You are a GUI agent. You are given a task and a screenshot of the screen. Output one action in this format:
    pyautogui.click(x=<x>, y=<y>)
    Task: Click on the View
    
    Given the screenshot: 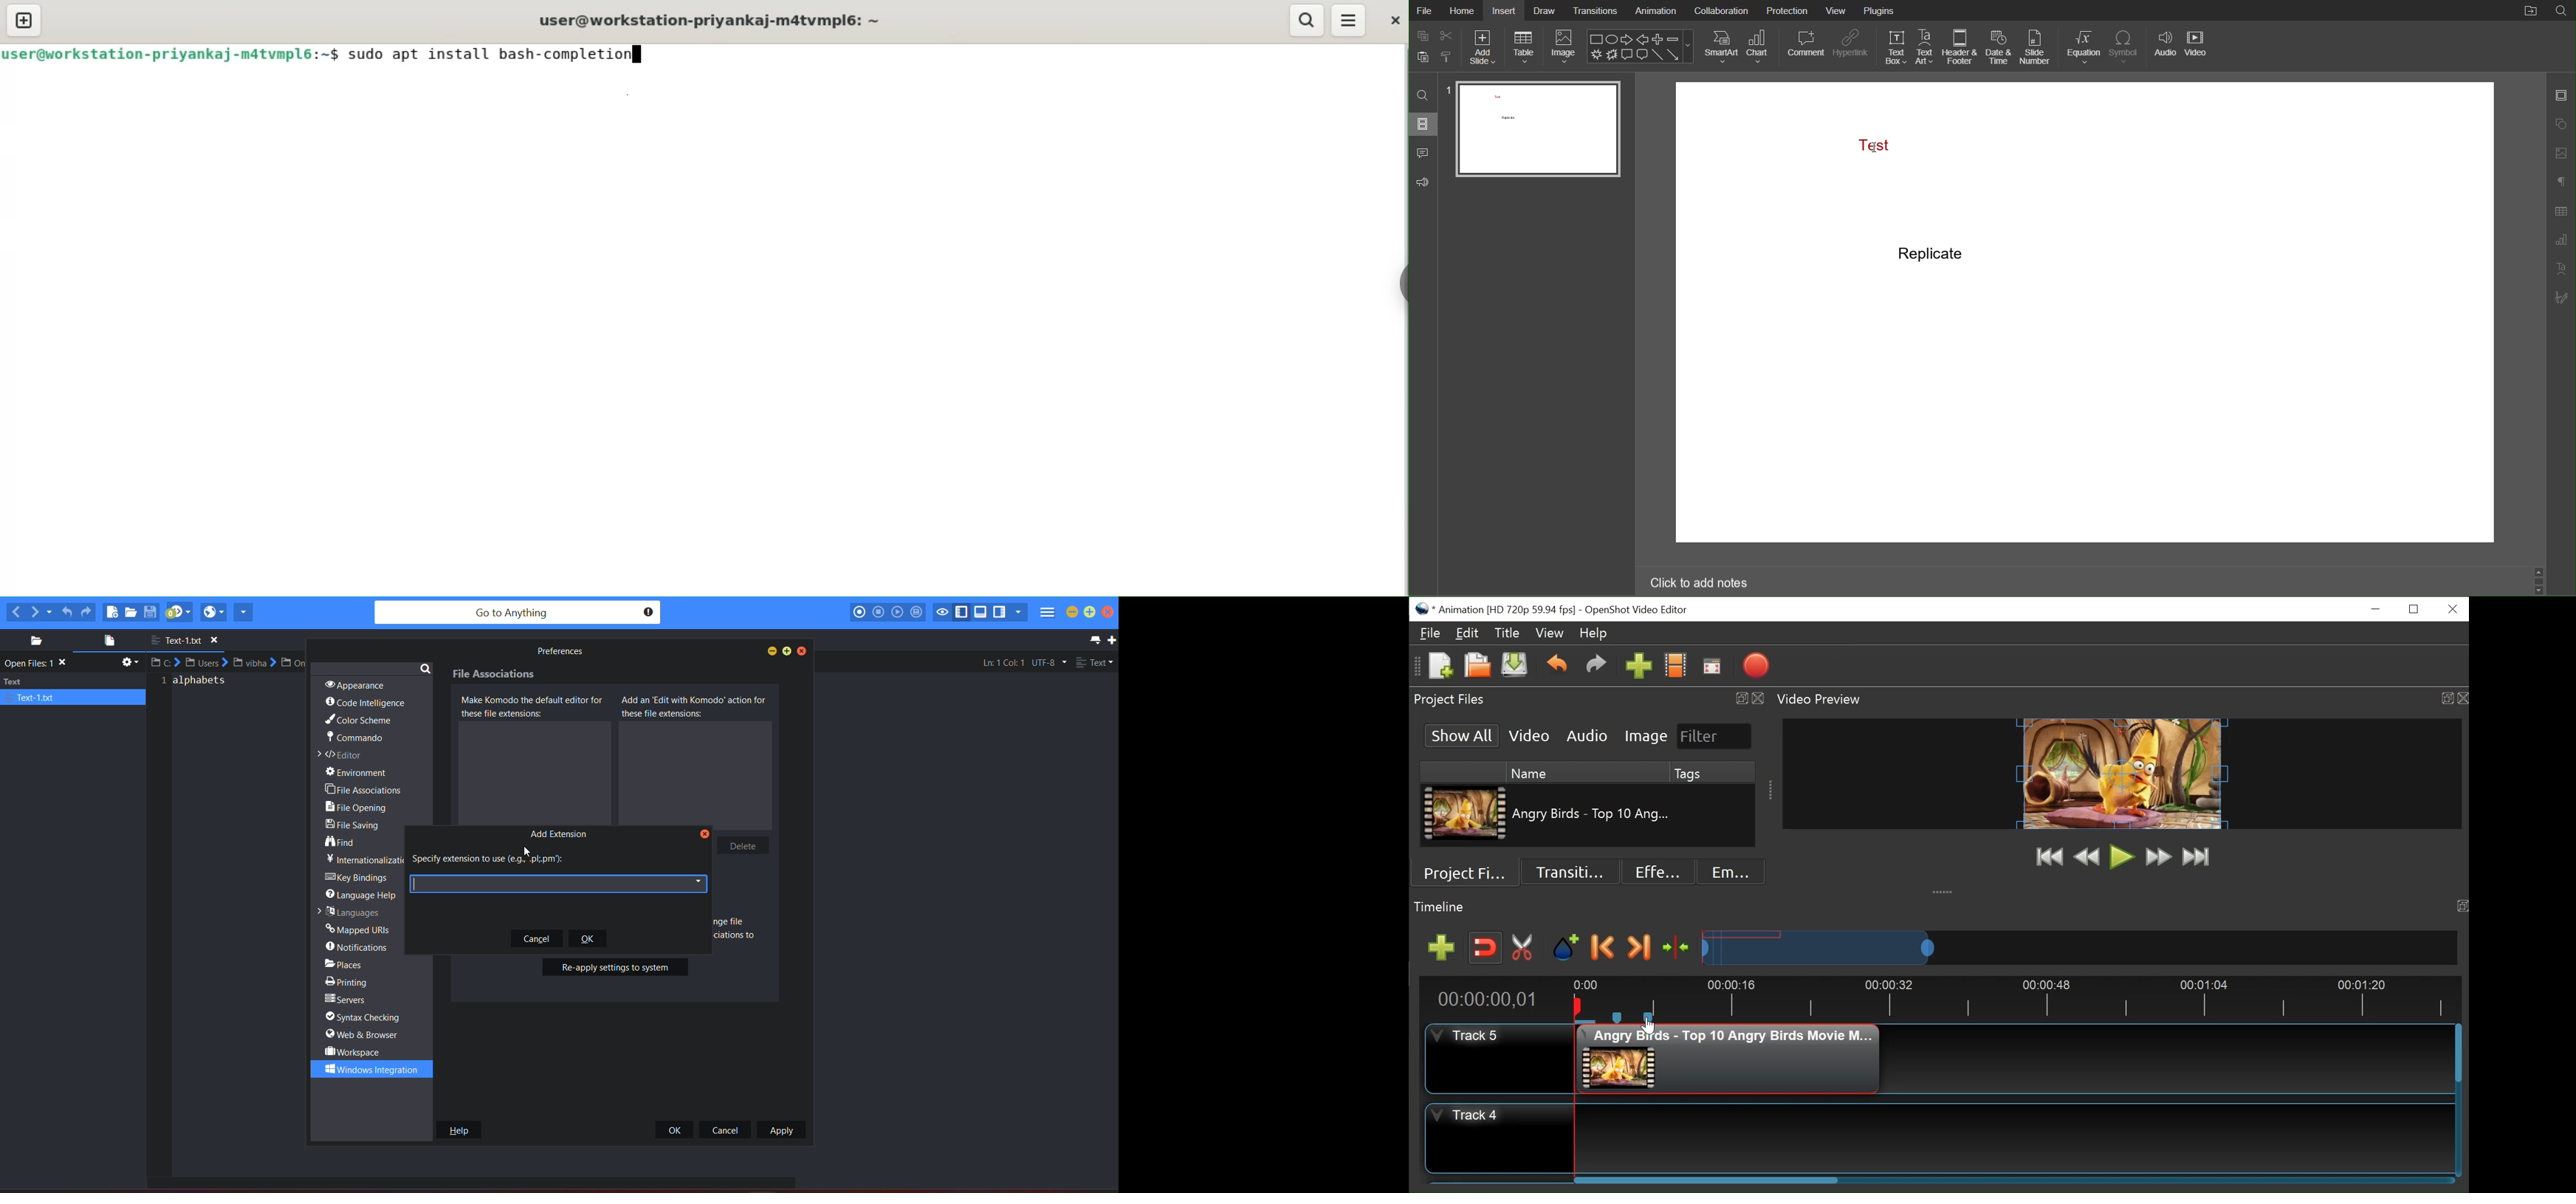 What is the action you would take?
    pyautogui.click(x=1837, y=11)
    